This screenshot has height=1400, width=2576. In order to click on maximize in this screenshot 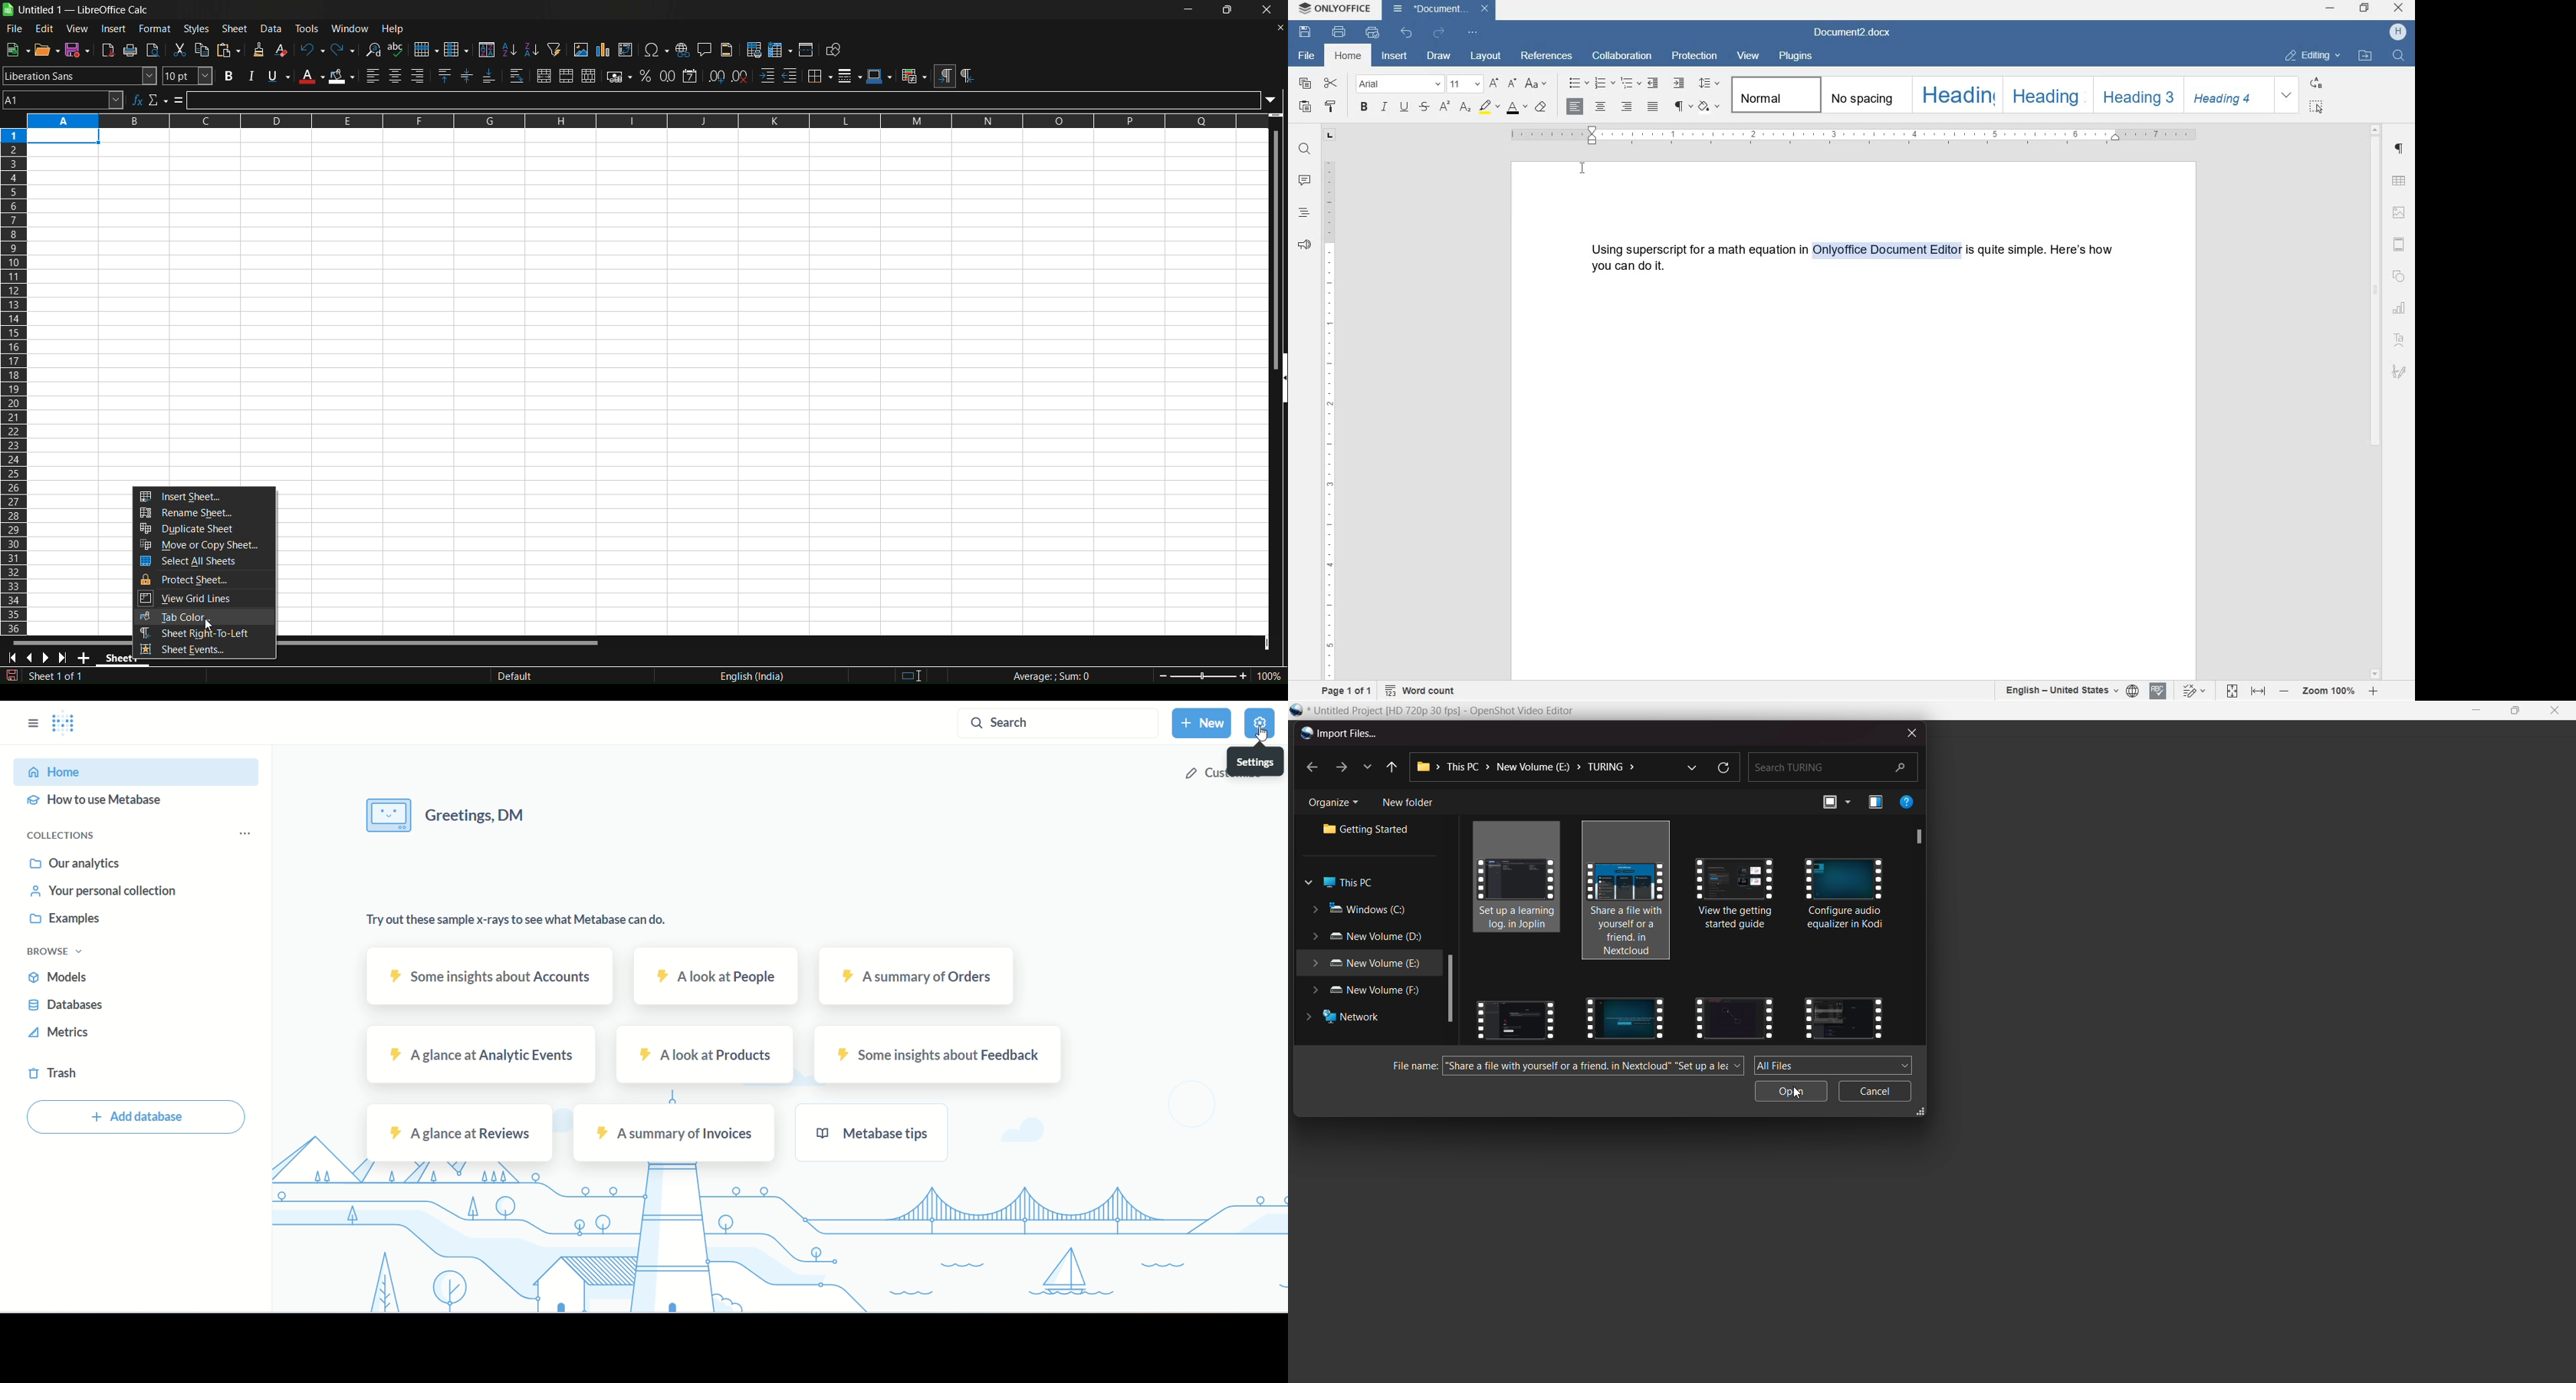, I will do `click(1230, 11)`.